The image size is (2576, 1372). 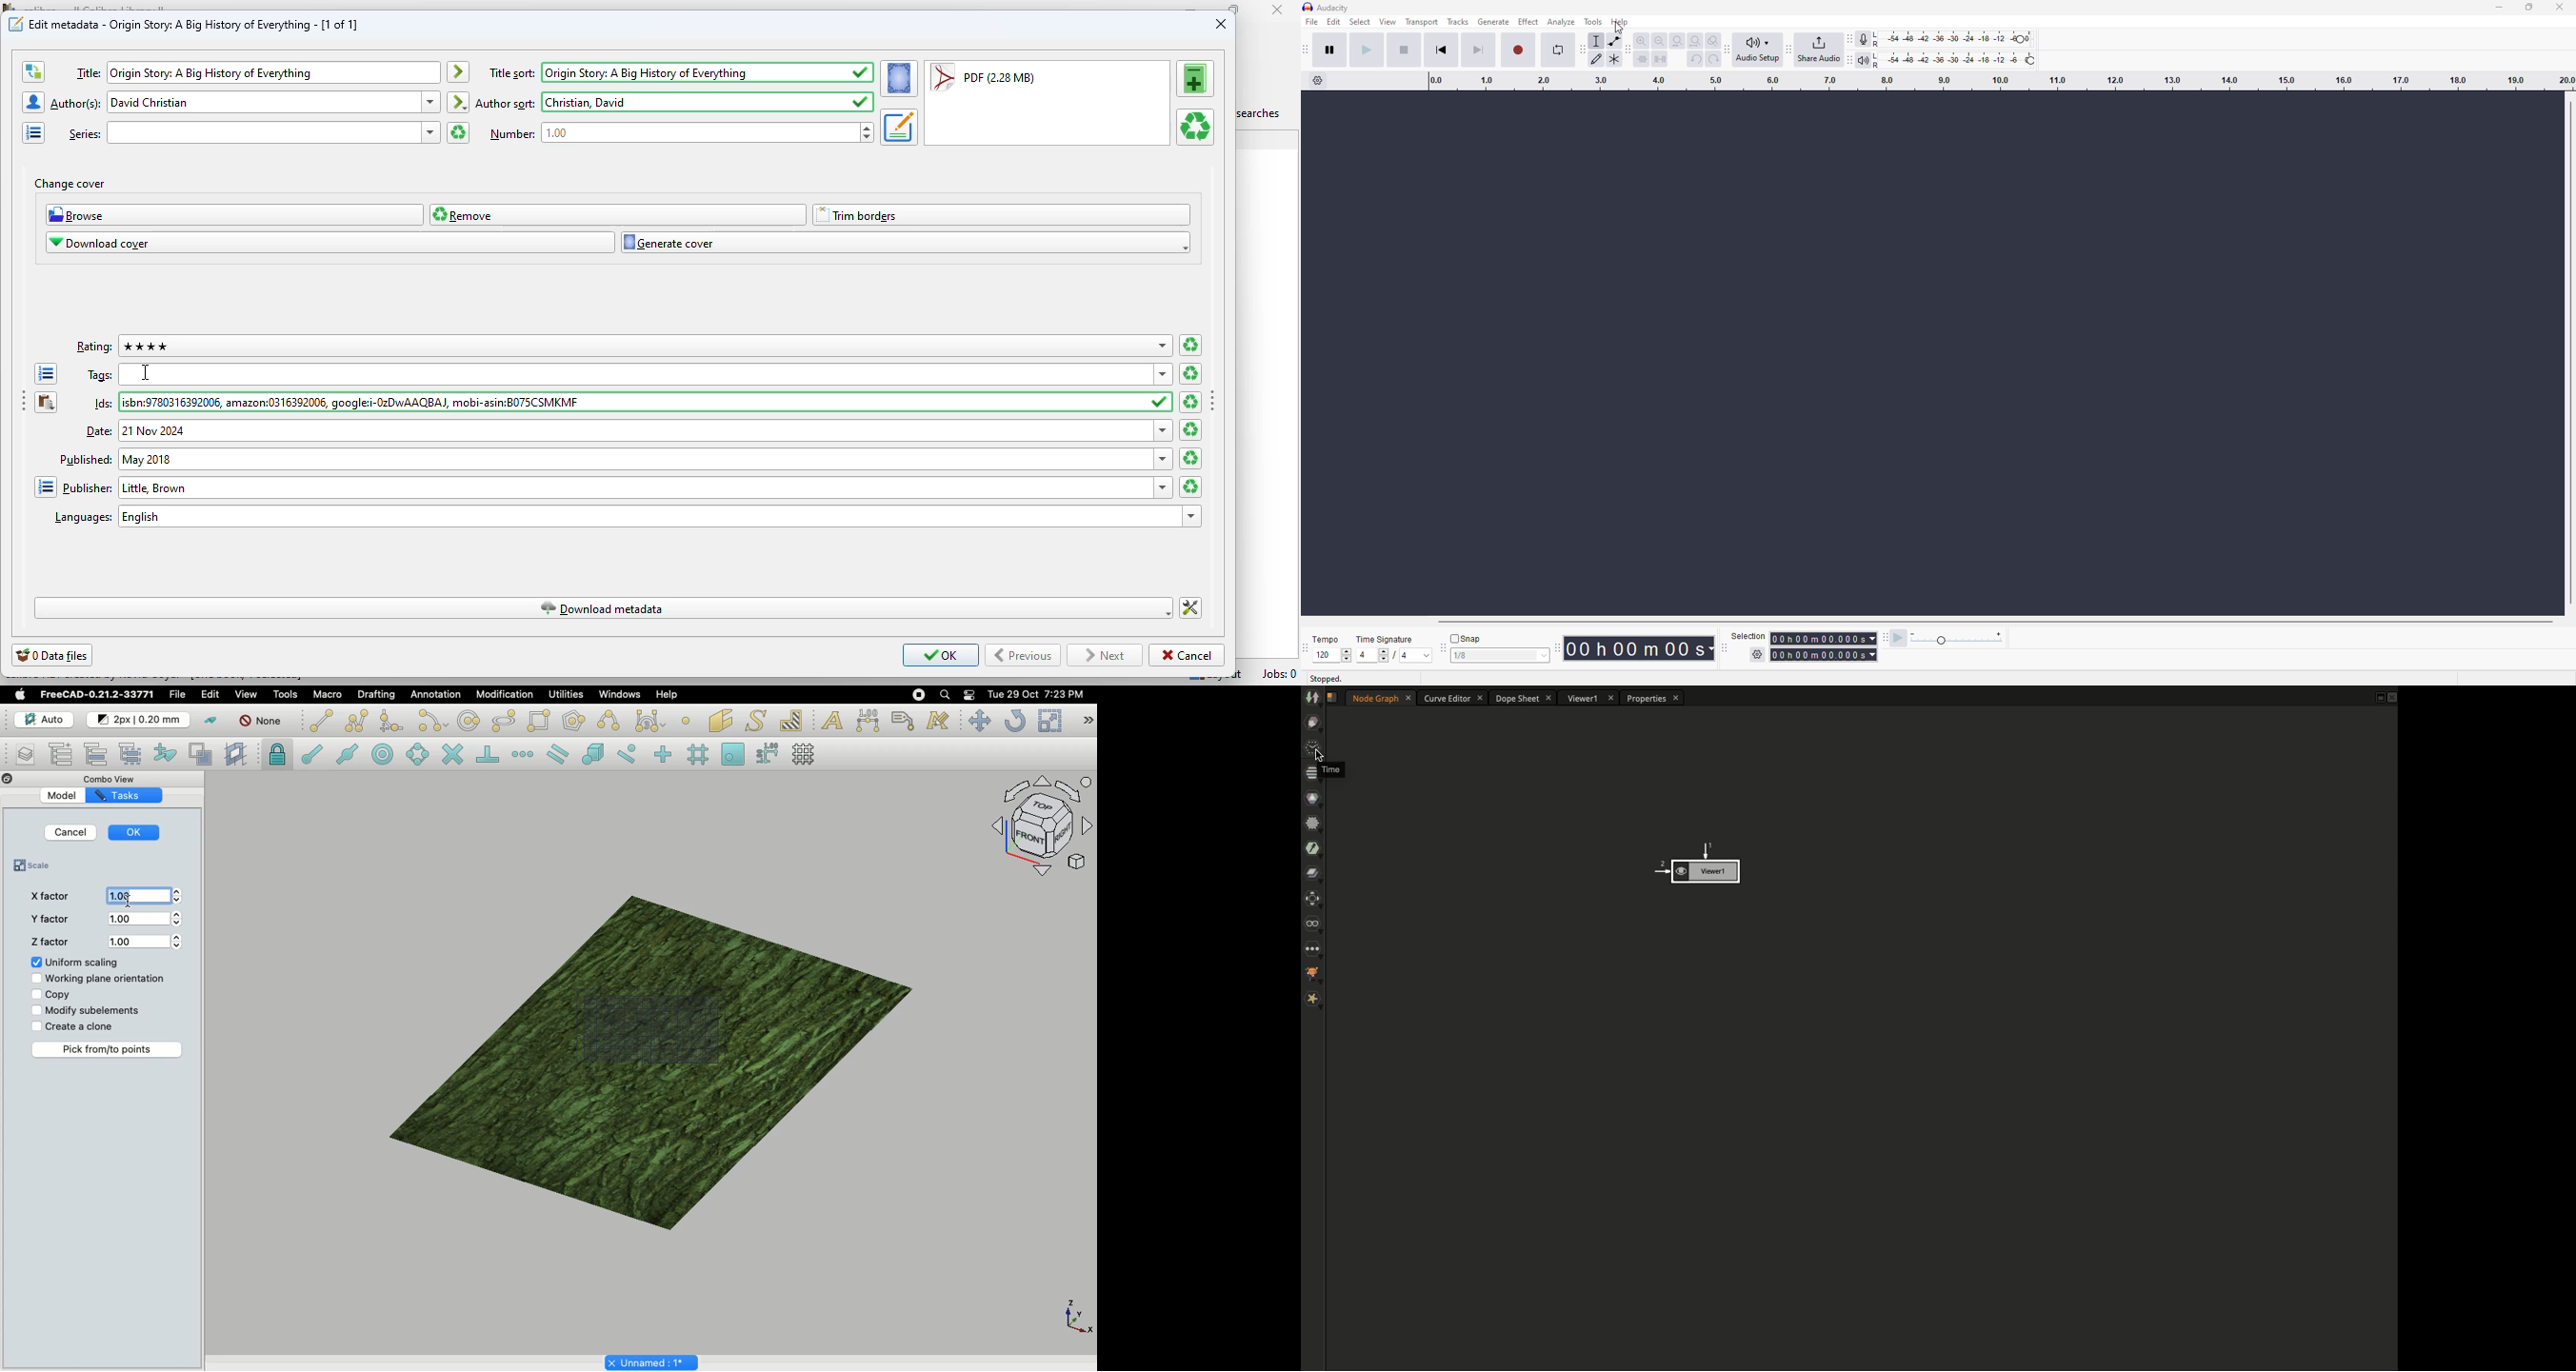 I want to click on audacity audio setup toolbar, so click(x=1729, y=47).